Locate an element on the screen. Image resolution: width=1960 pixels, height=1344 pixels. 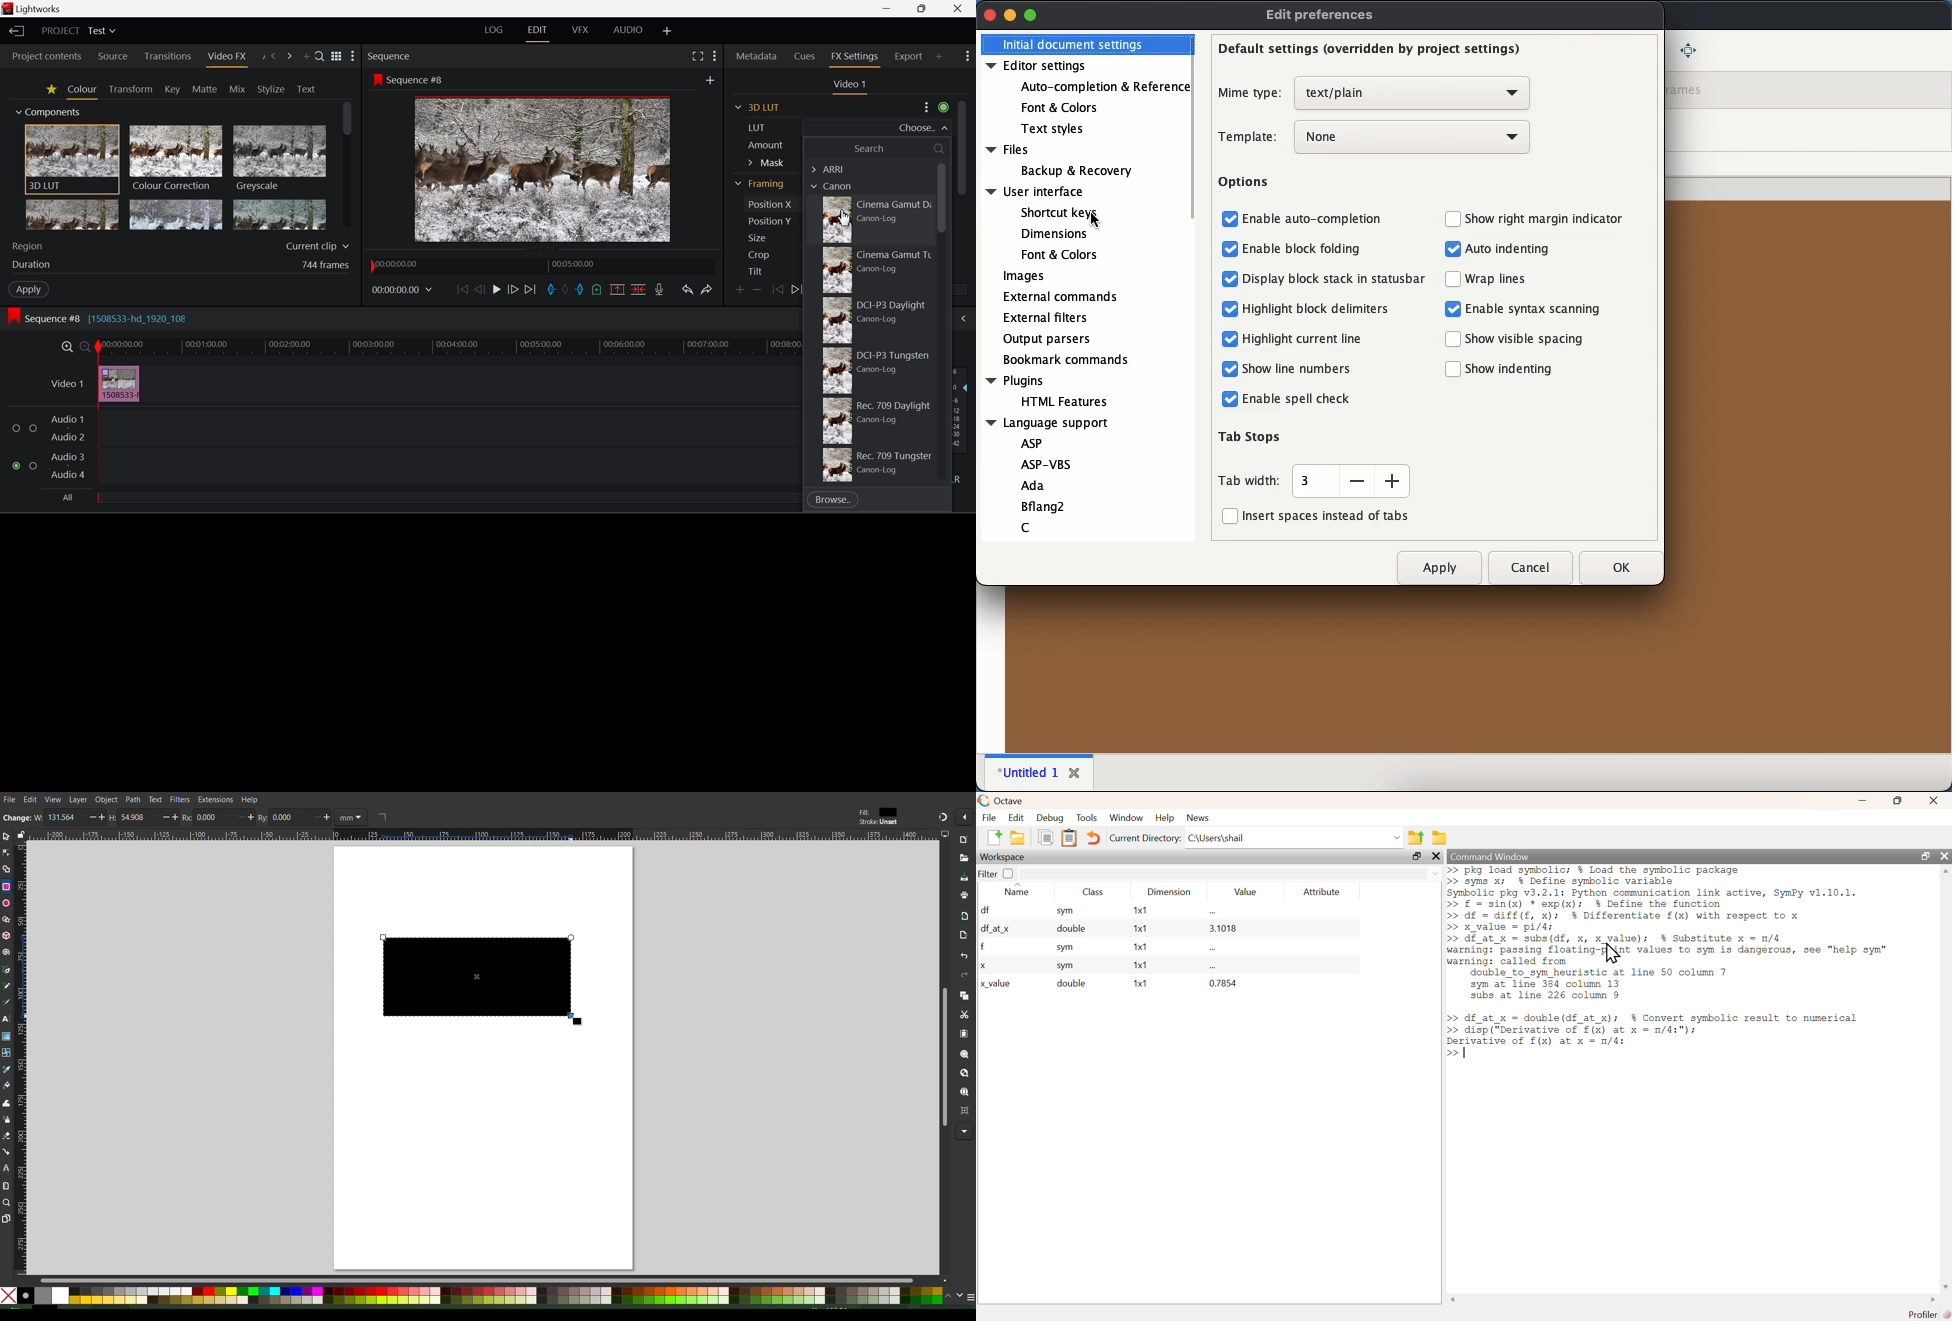
f is located at coordinates (983, 948).